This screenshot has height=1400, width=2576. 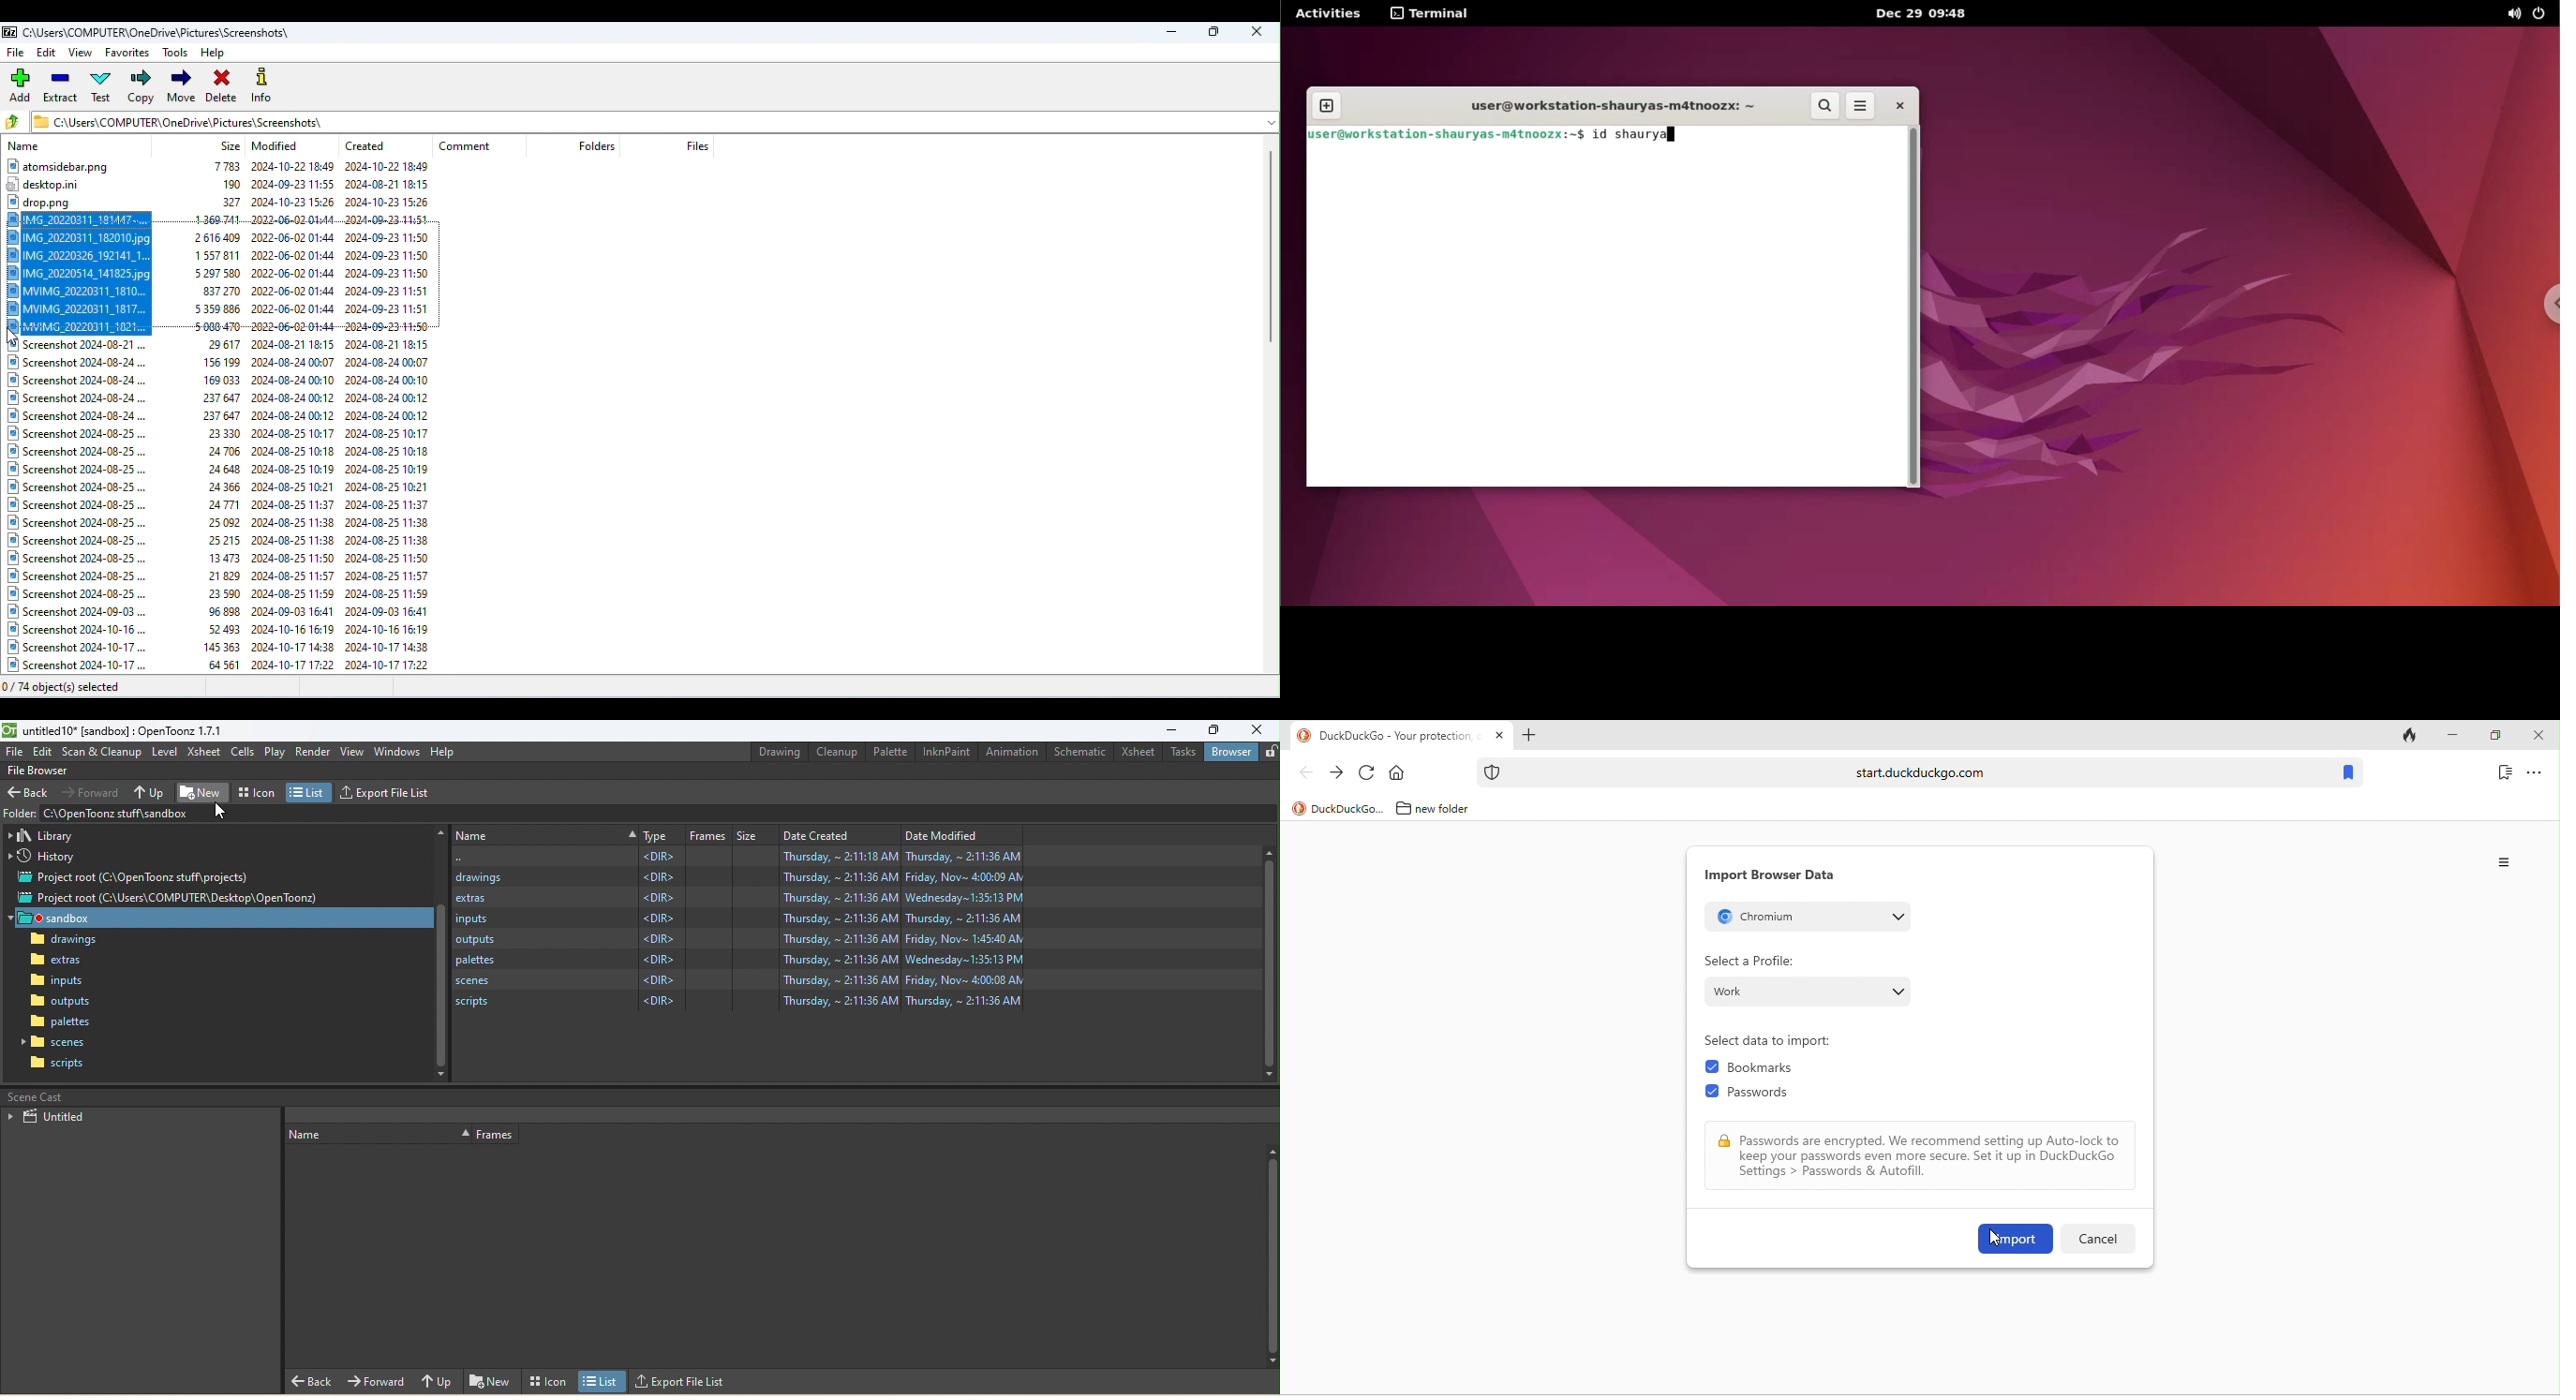 What do you see at coordinates (168, 897) in the screenshot?
I see `Project root` at bounding box center [168, 897].